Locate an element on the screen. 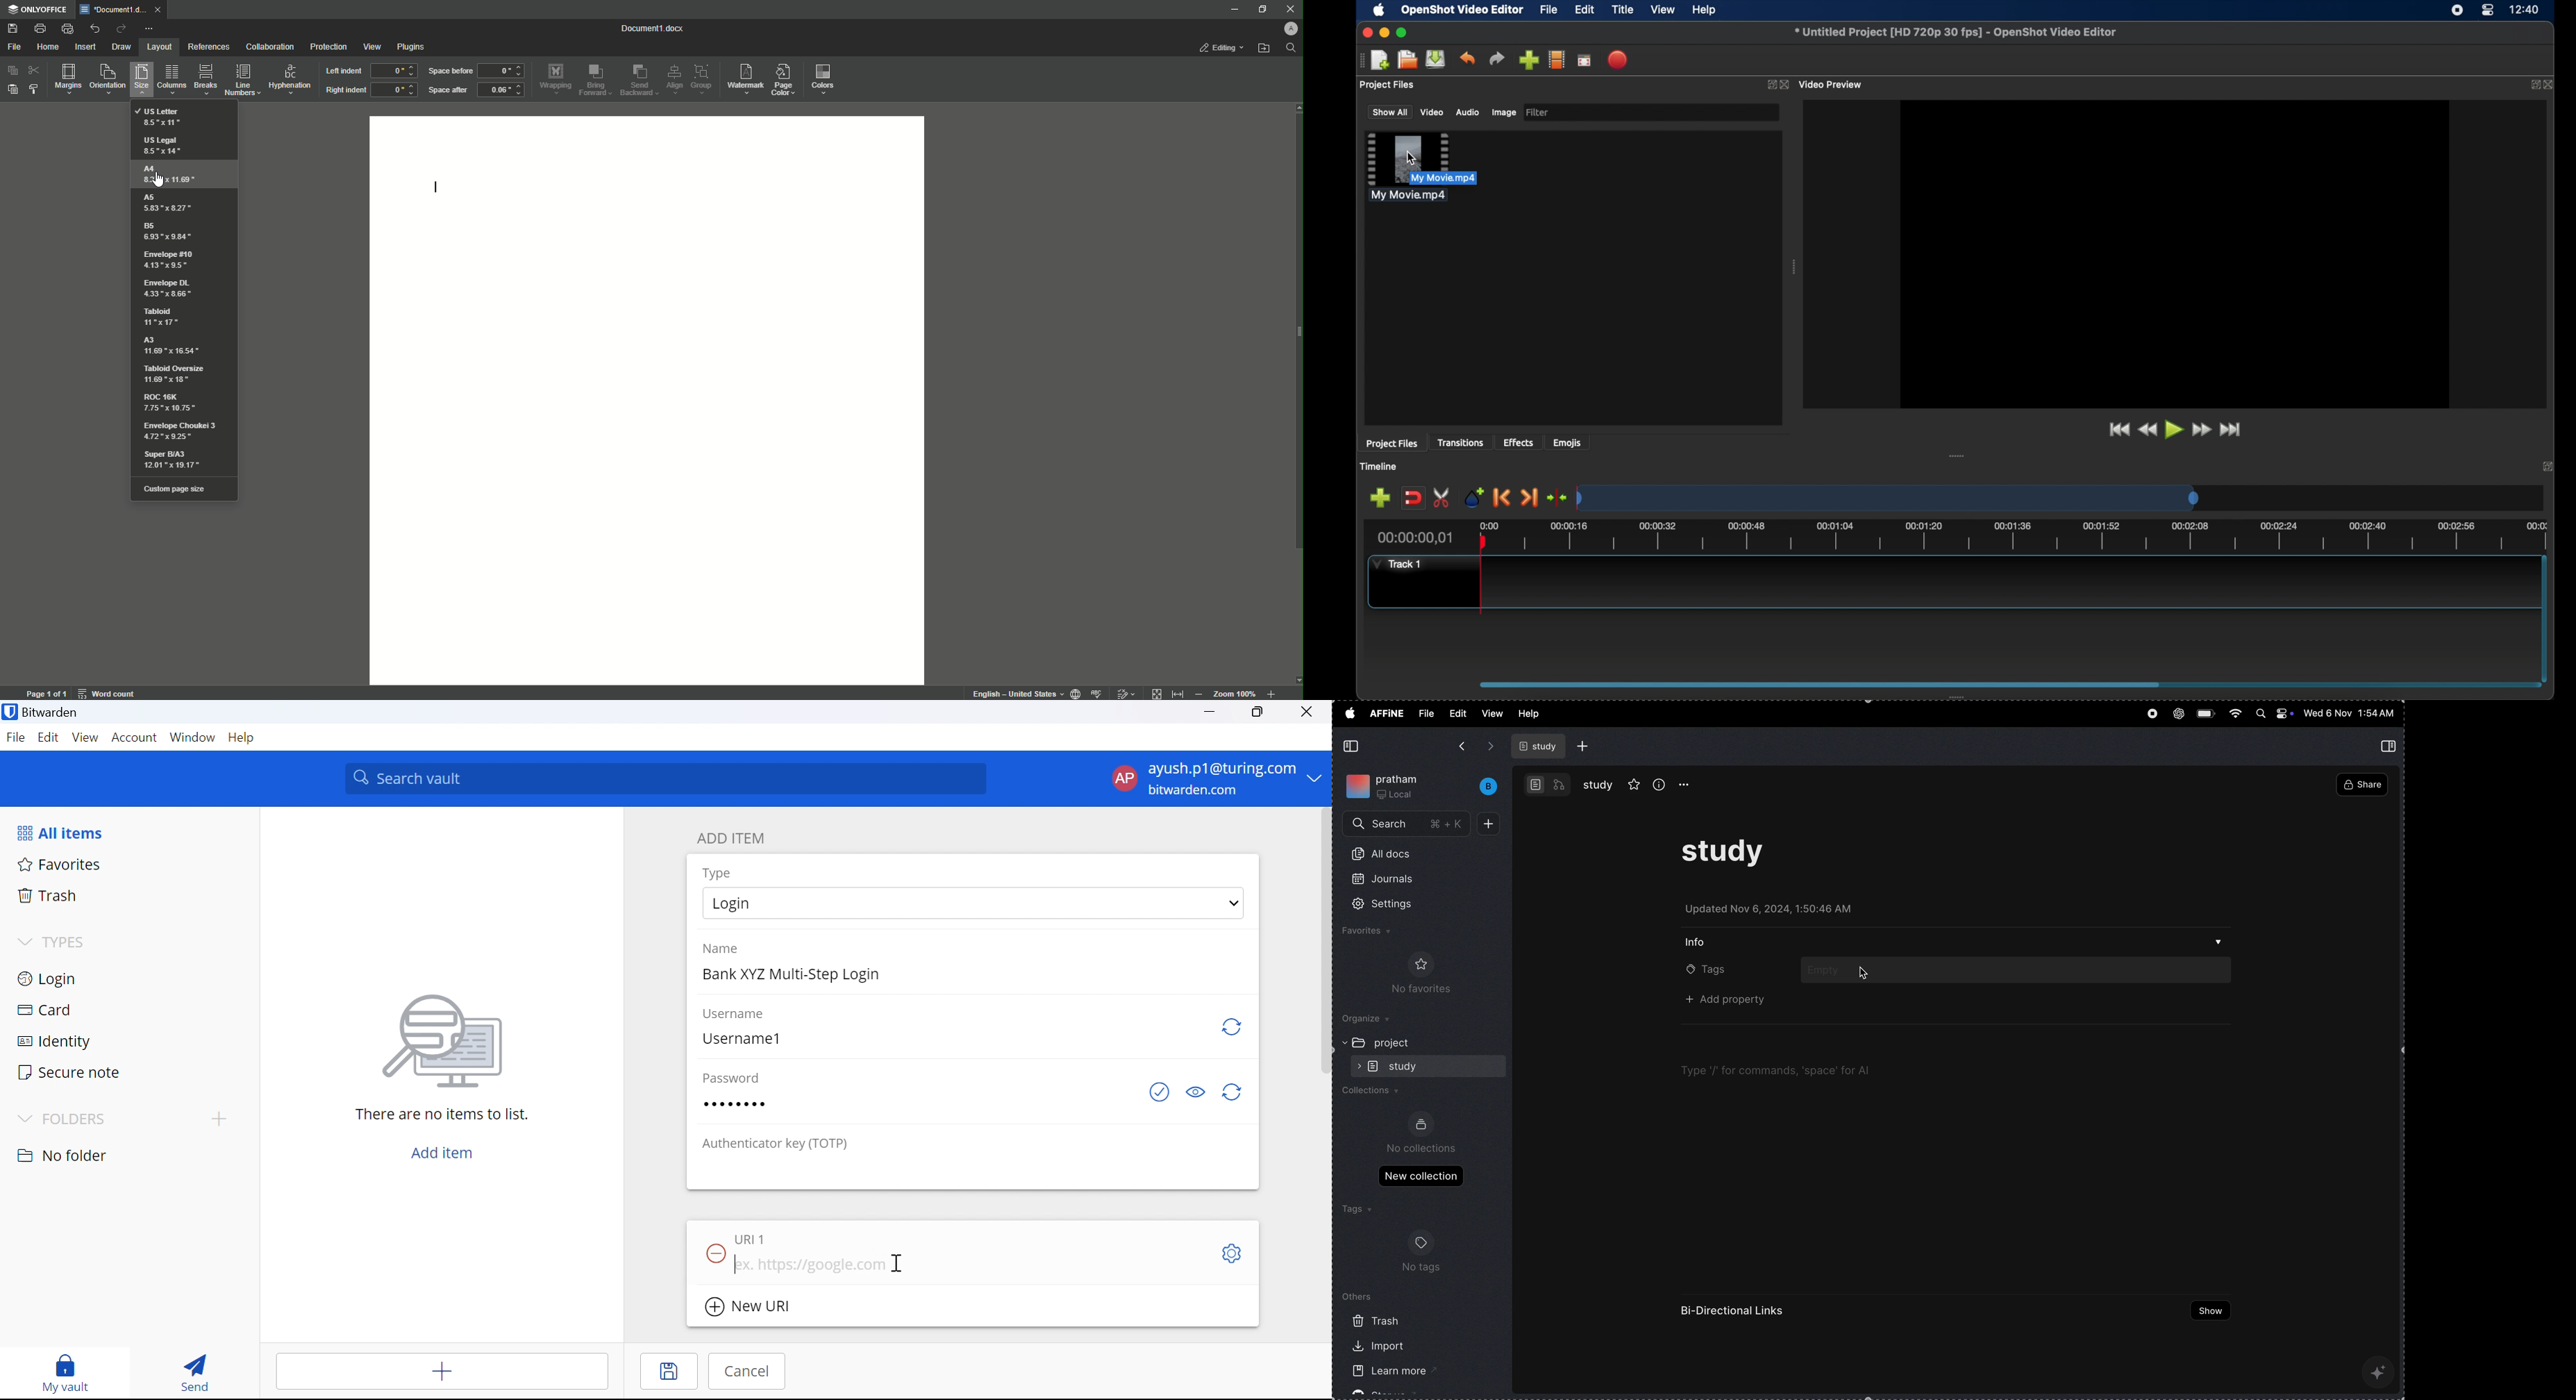  Blank page is located at coordinates (649, 399).